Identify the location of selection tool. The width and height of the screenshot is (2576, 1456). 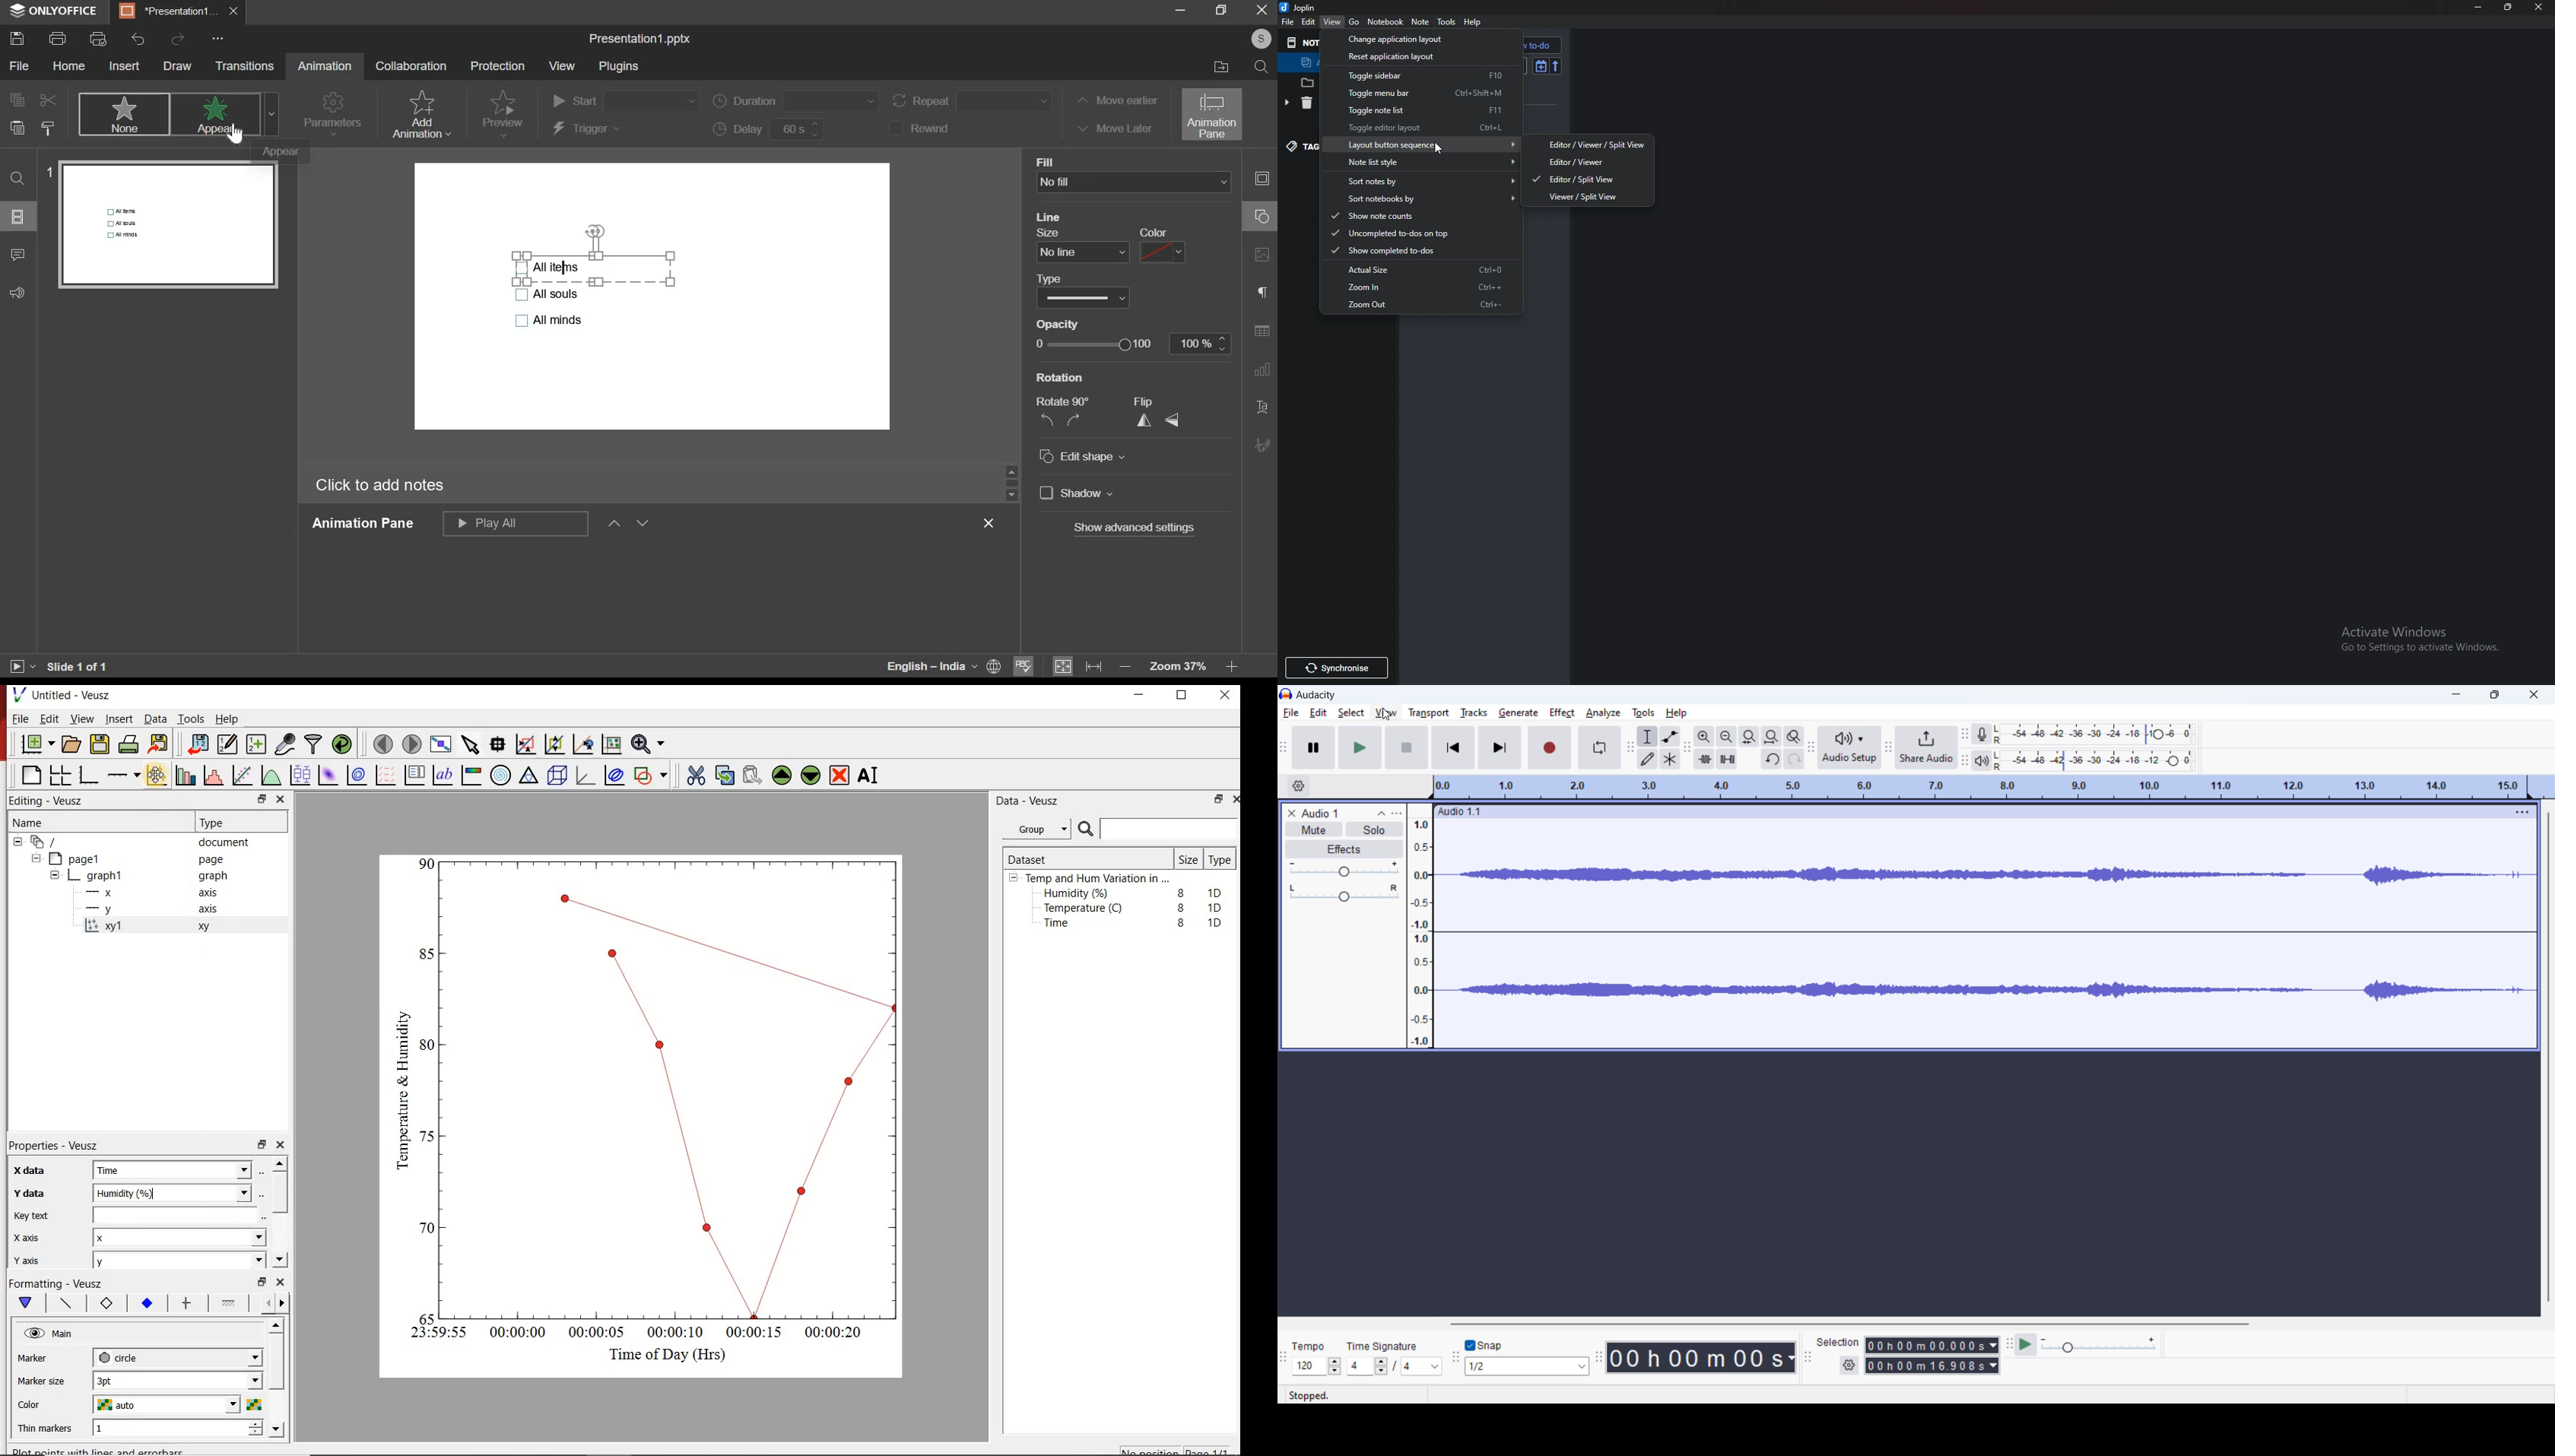
(1647, 736).